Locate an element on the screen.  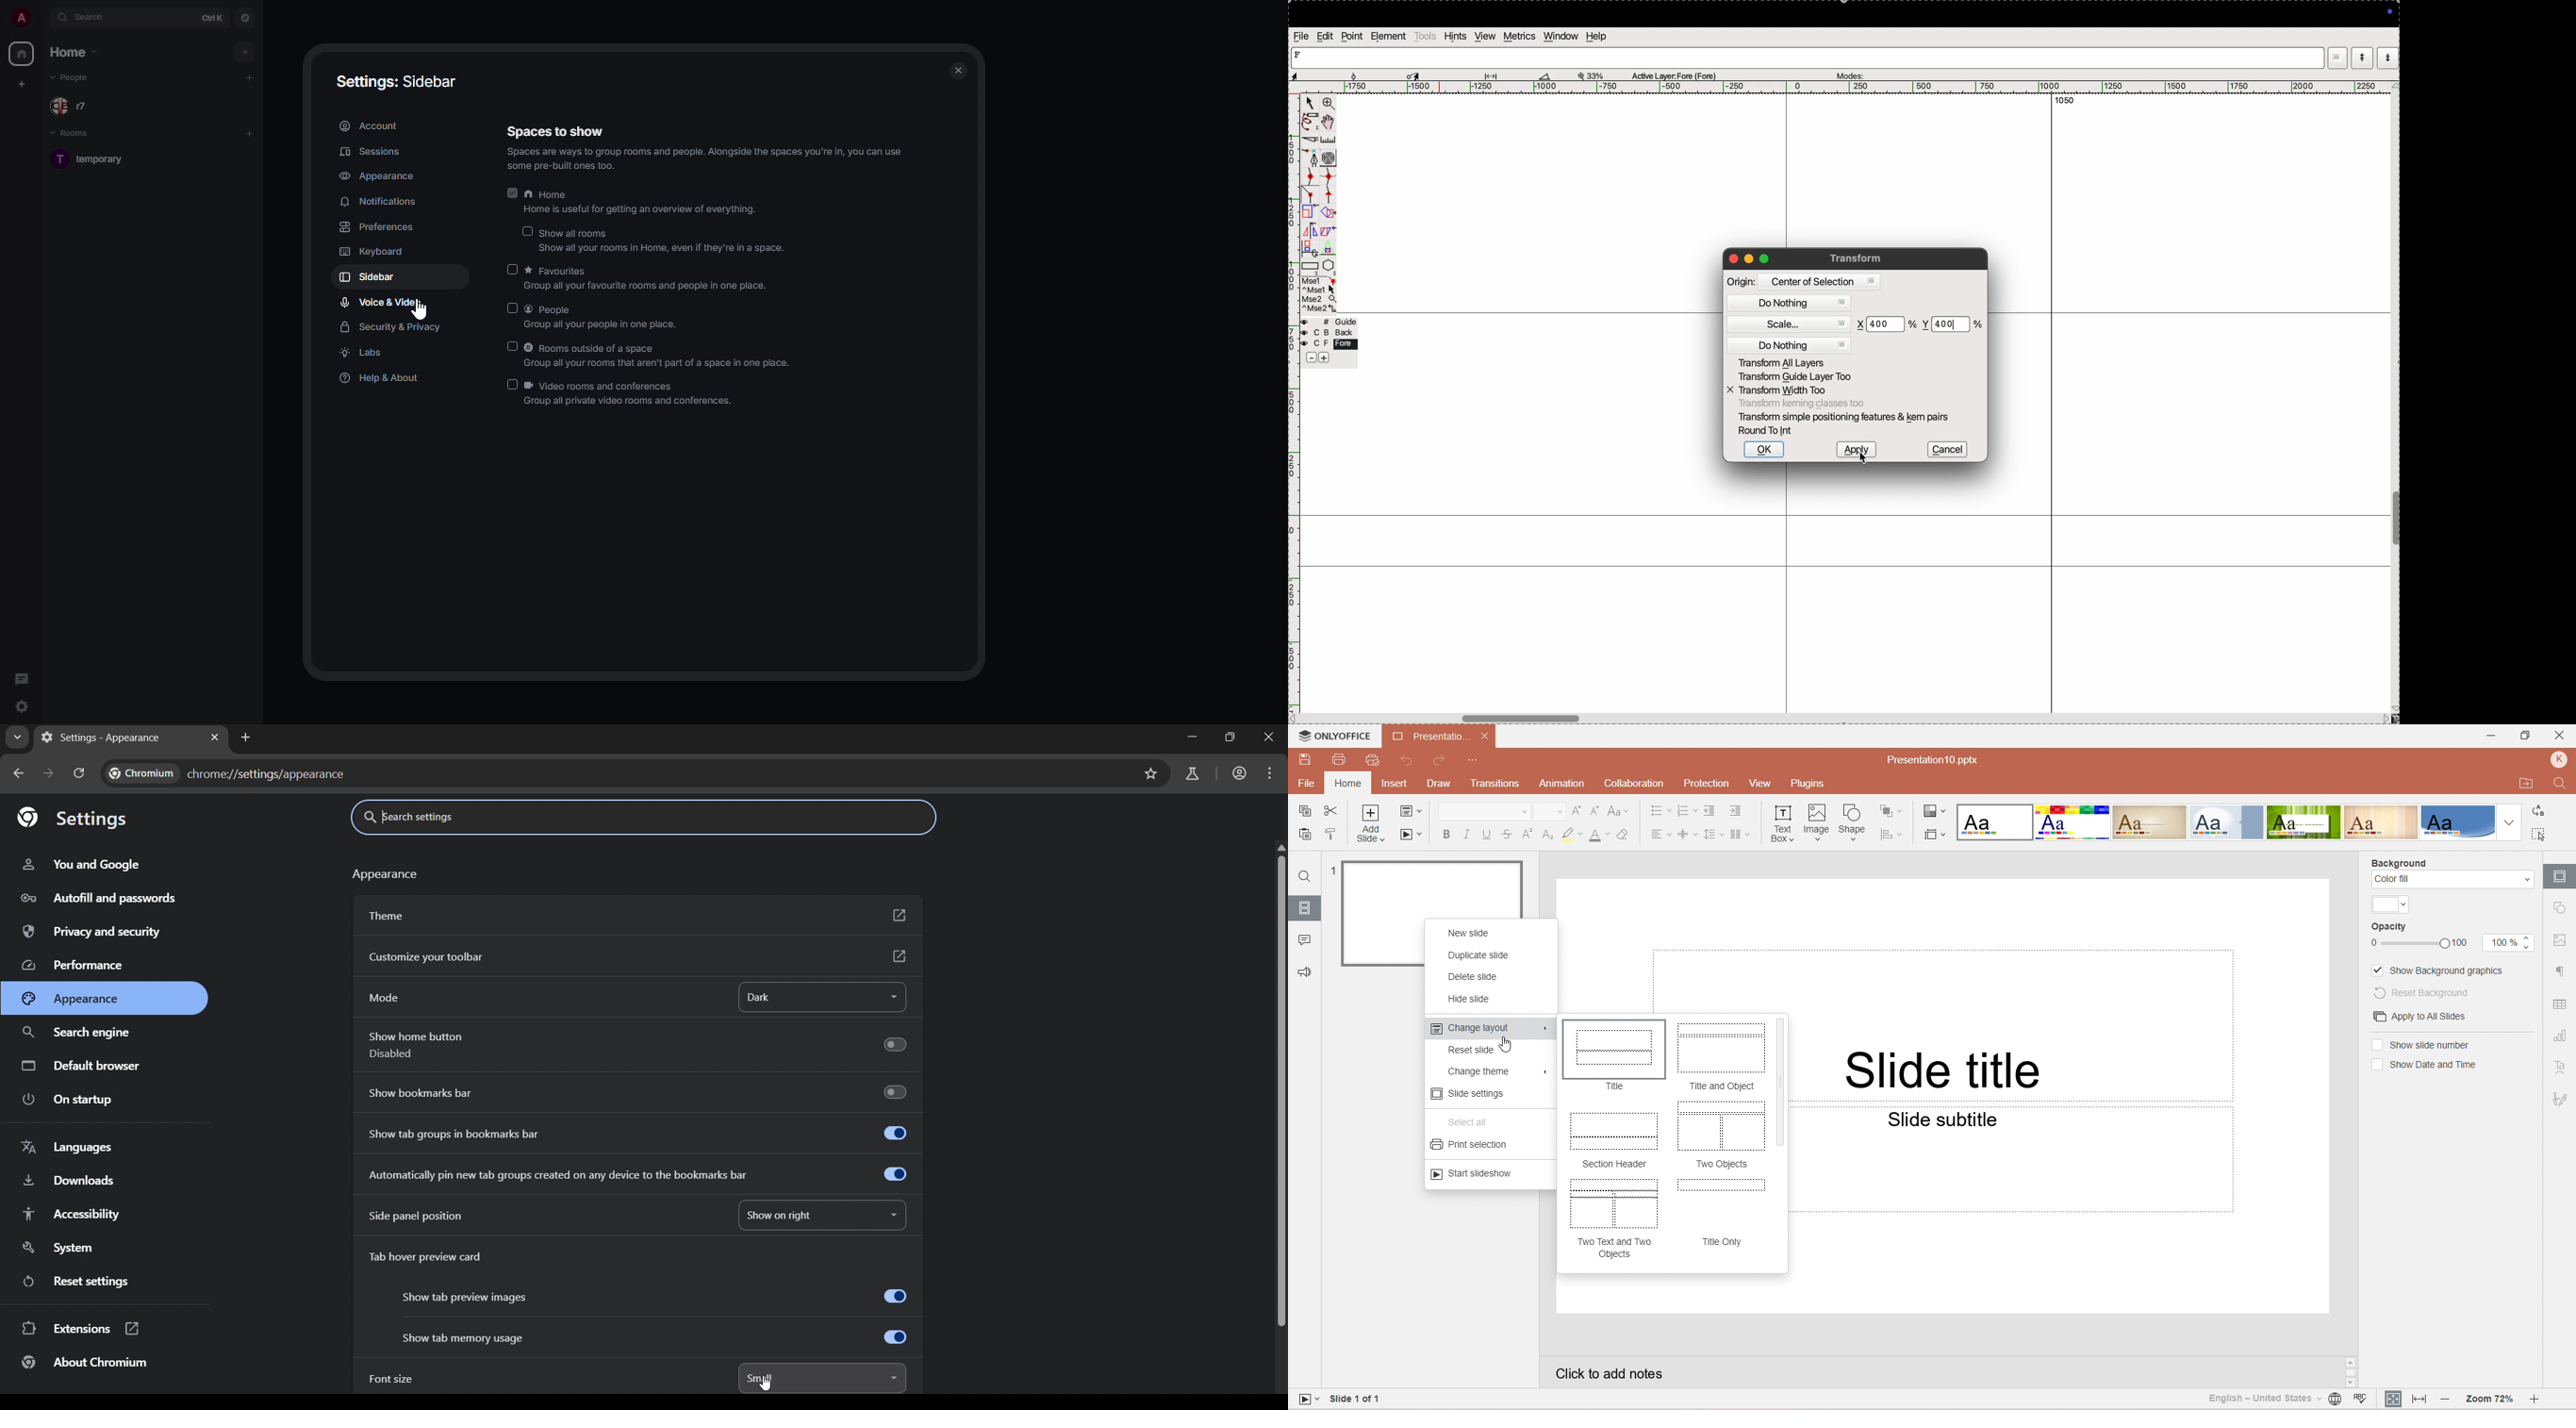
Basic is located at coordinates (2073, 822).